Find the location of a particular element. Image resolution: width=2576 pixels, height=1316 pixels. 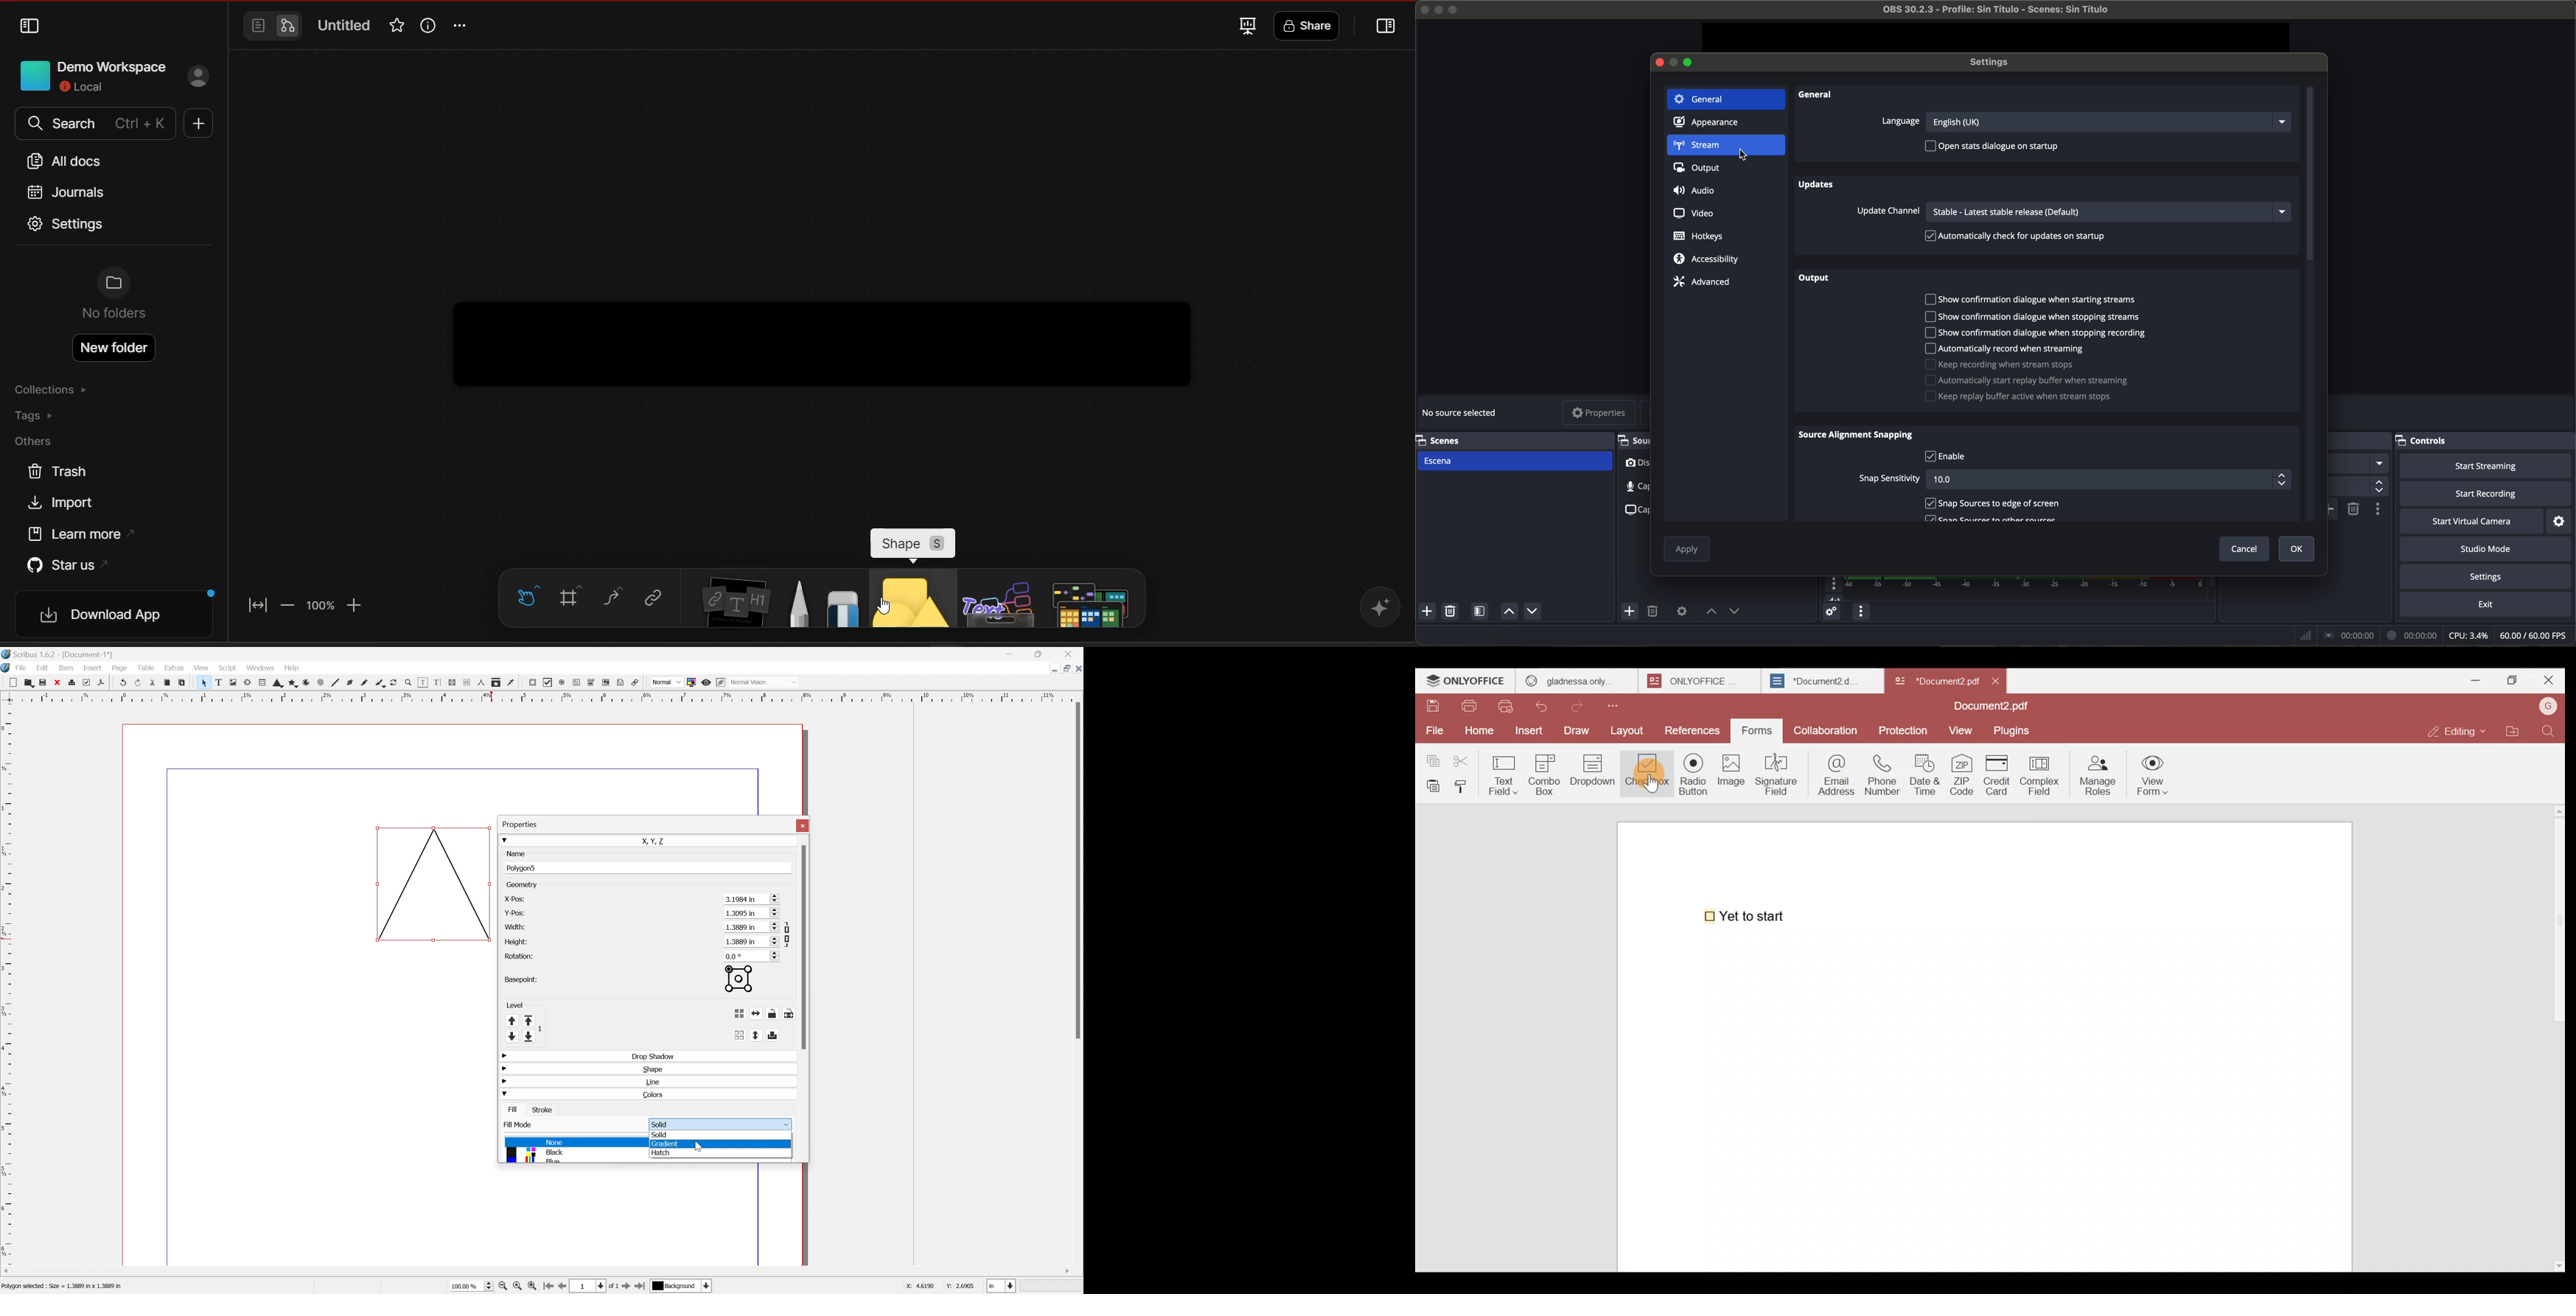

sources is located at coordinates (1633, 440).